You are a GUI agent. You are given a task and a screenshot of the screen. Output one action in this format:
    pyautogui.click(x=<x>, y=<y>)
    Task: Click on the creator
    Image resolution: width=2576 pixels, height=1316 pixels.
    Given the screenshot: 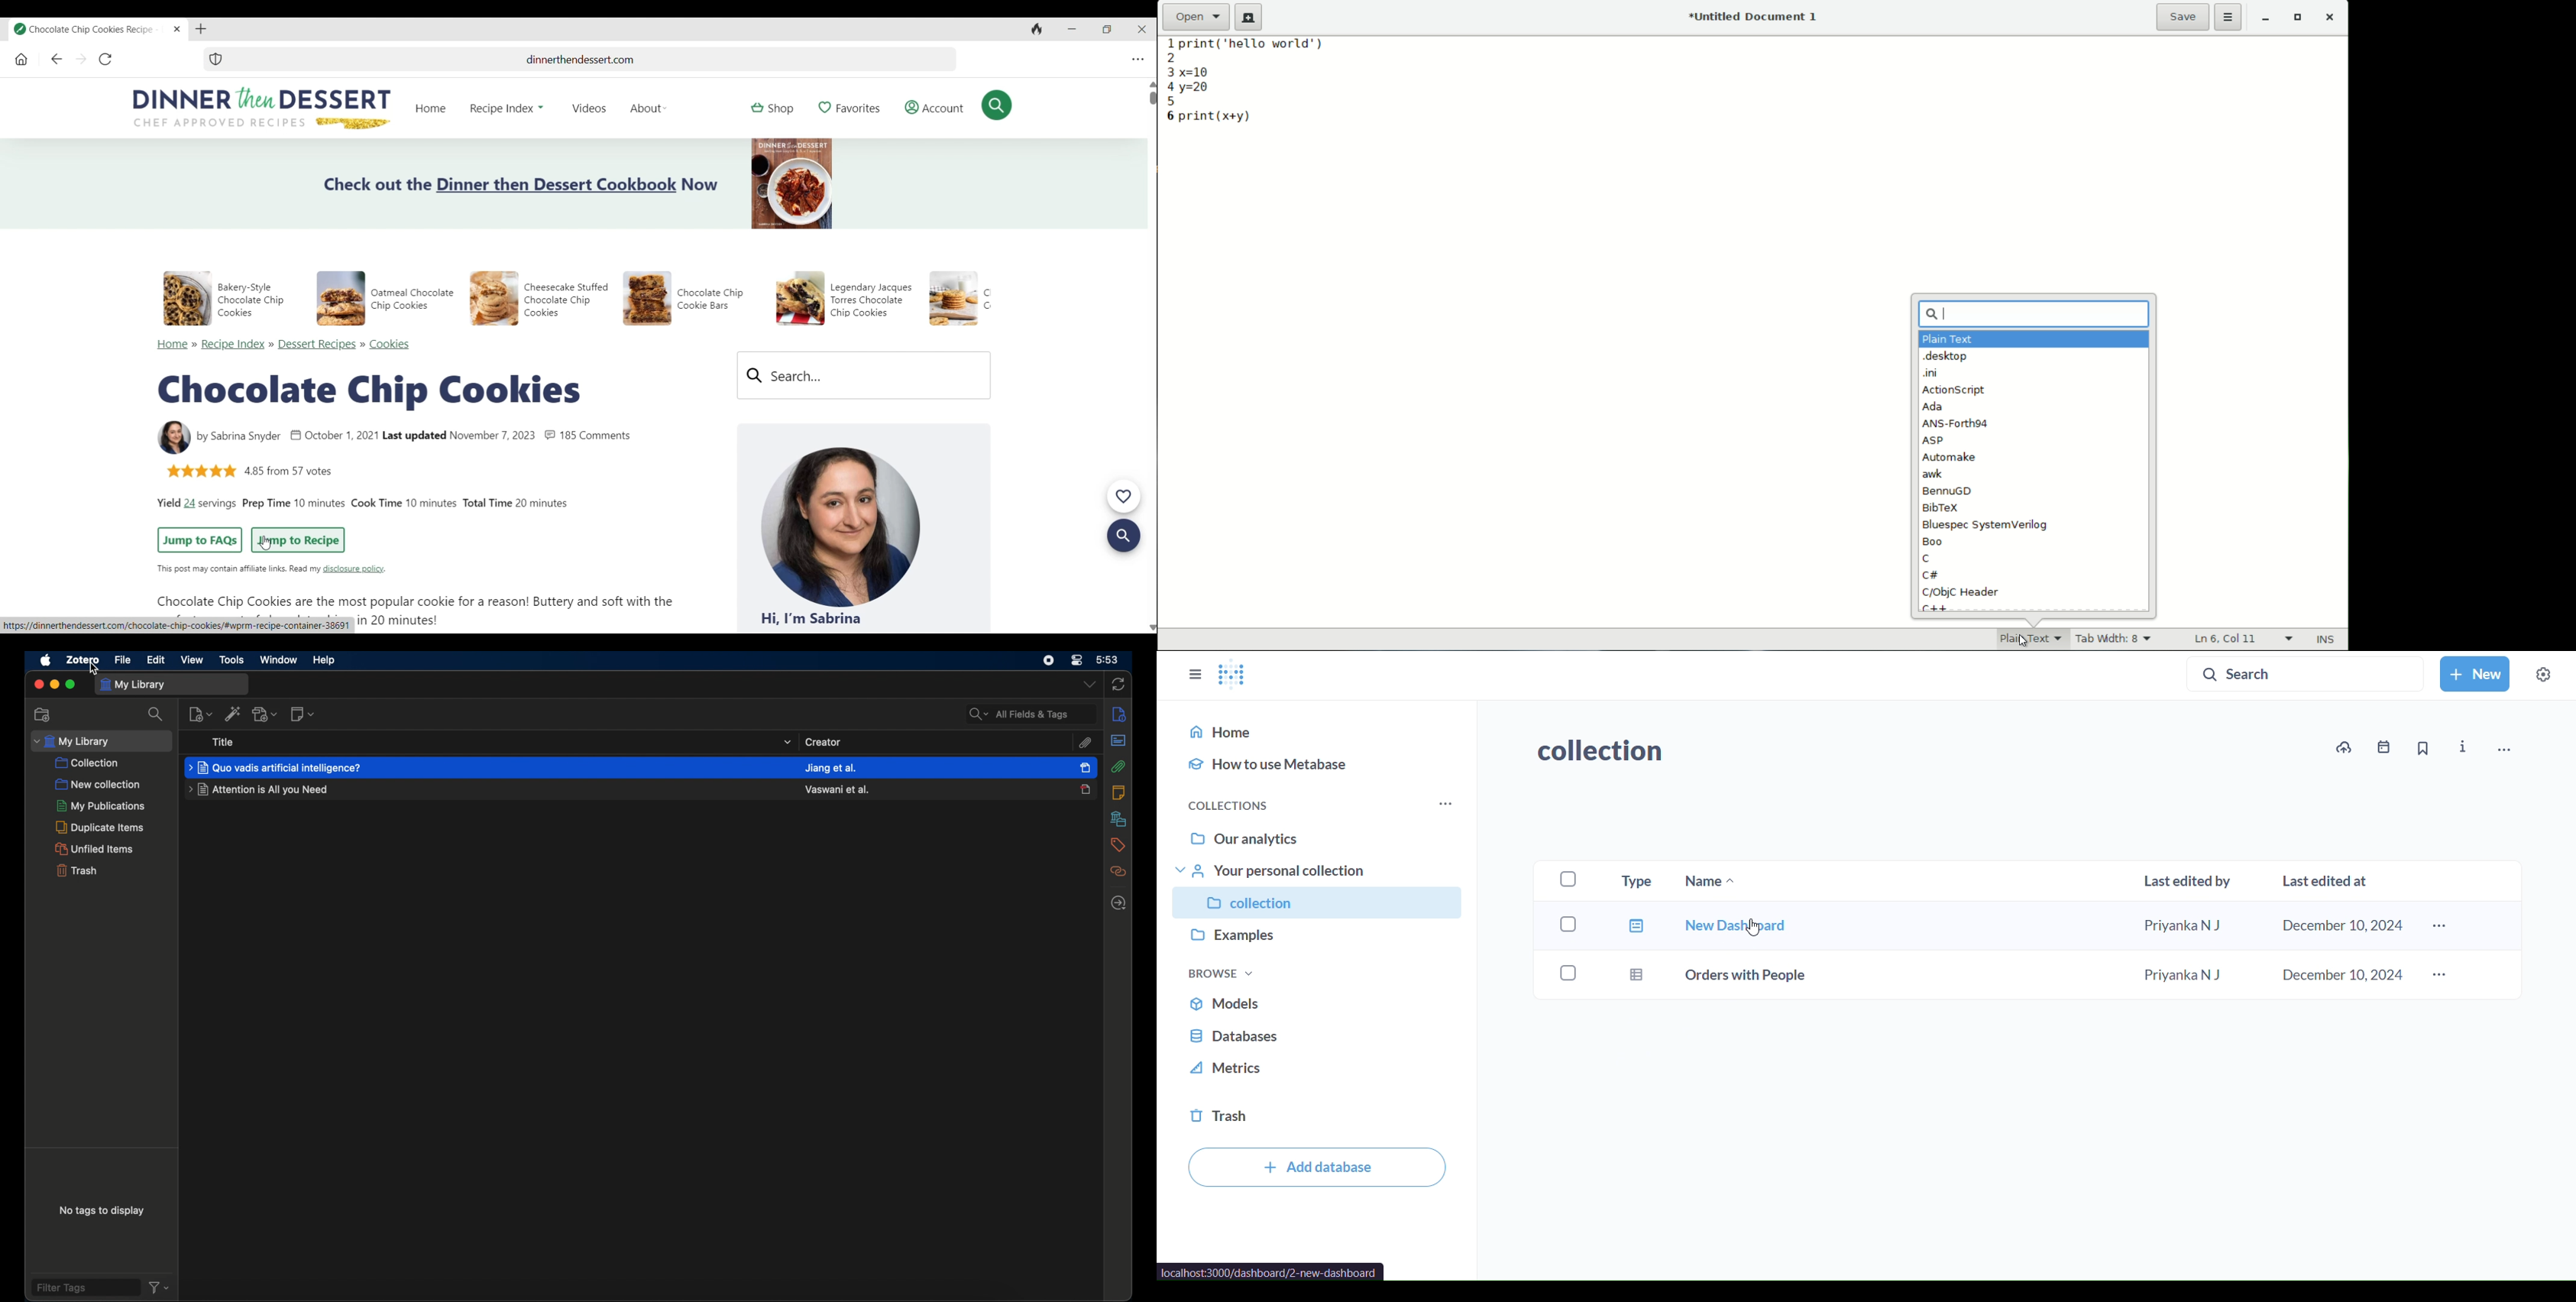 What is the action you would take?
    pyautogui.click(x=824, y=742)
    